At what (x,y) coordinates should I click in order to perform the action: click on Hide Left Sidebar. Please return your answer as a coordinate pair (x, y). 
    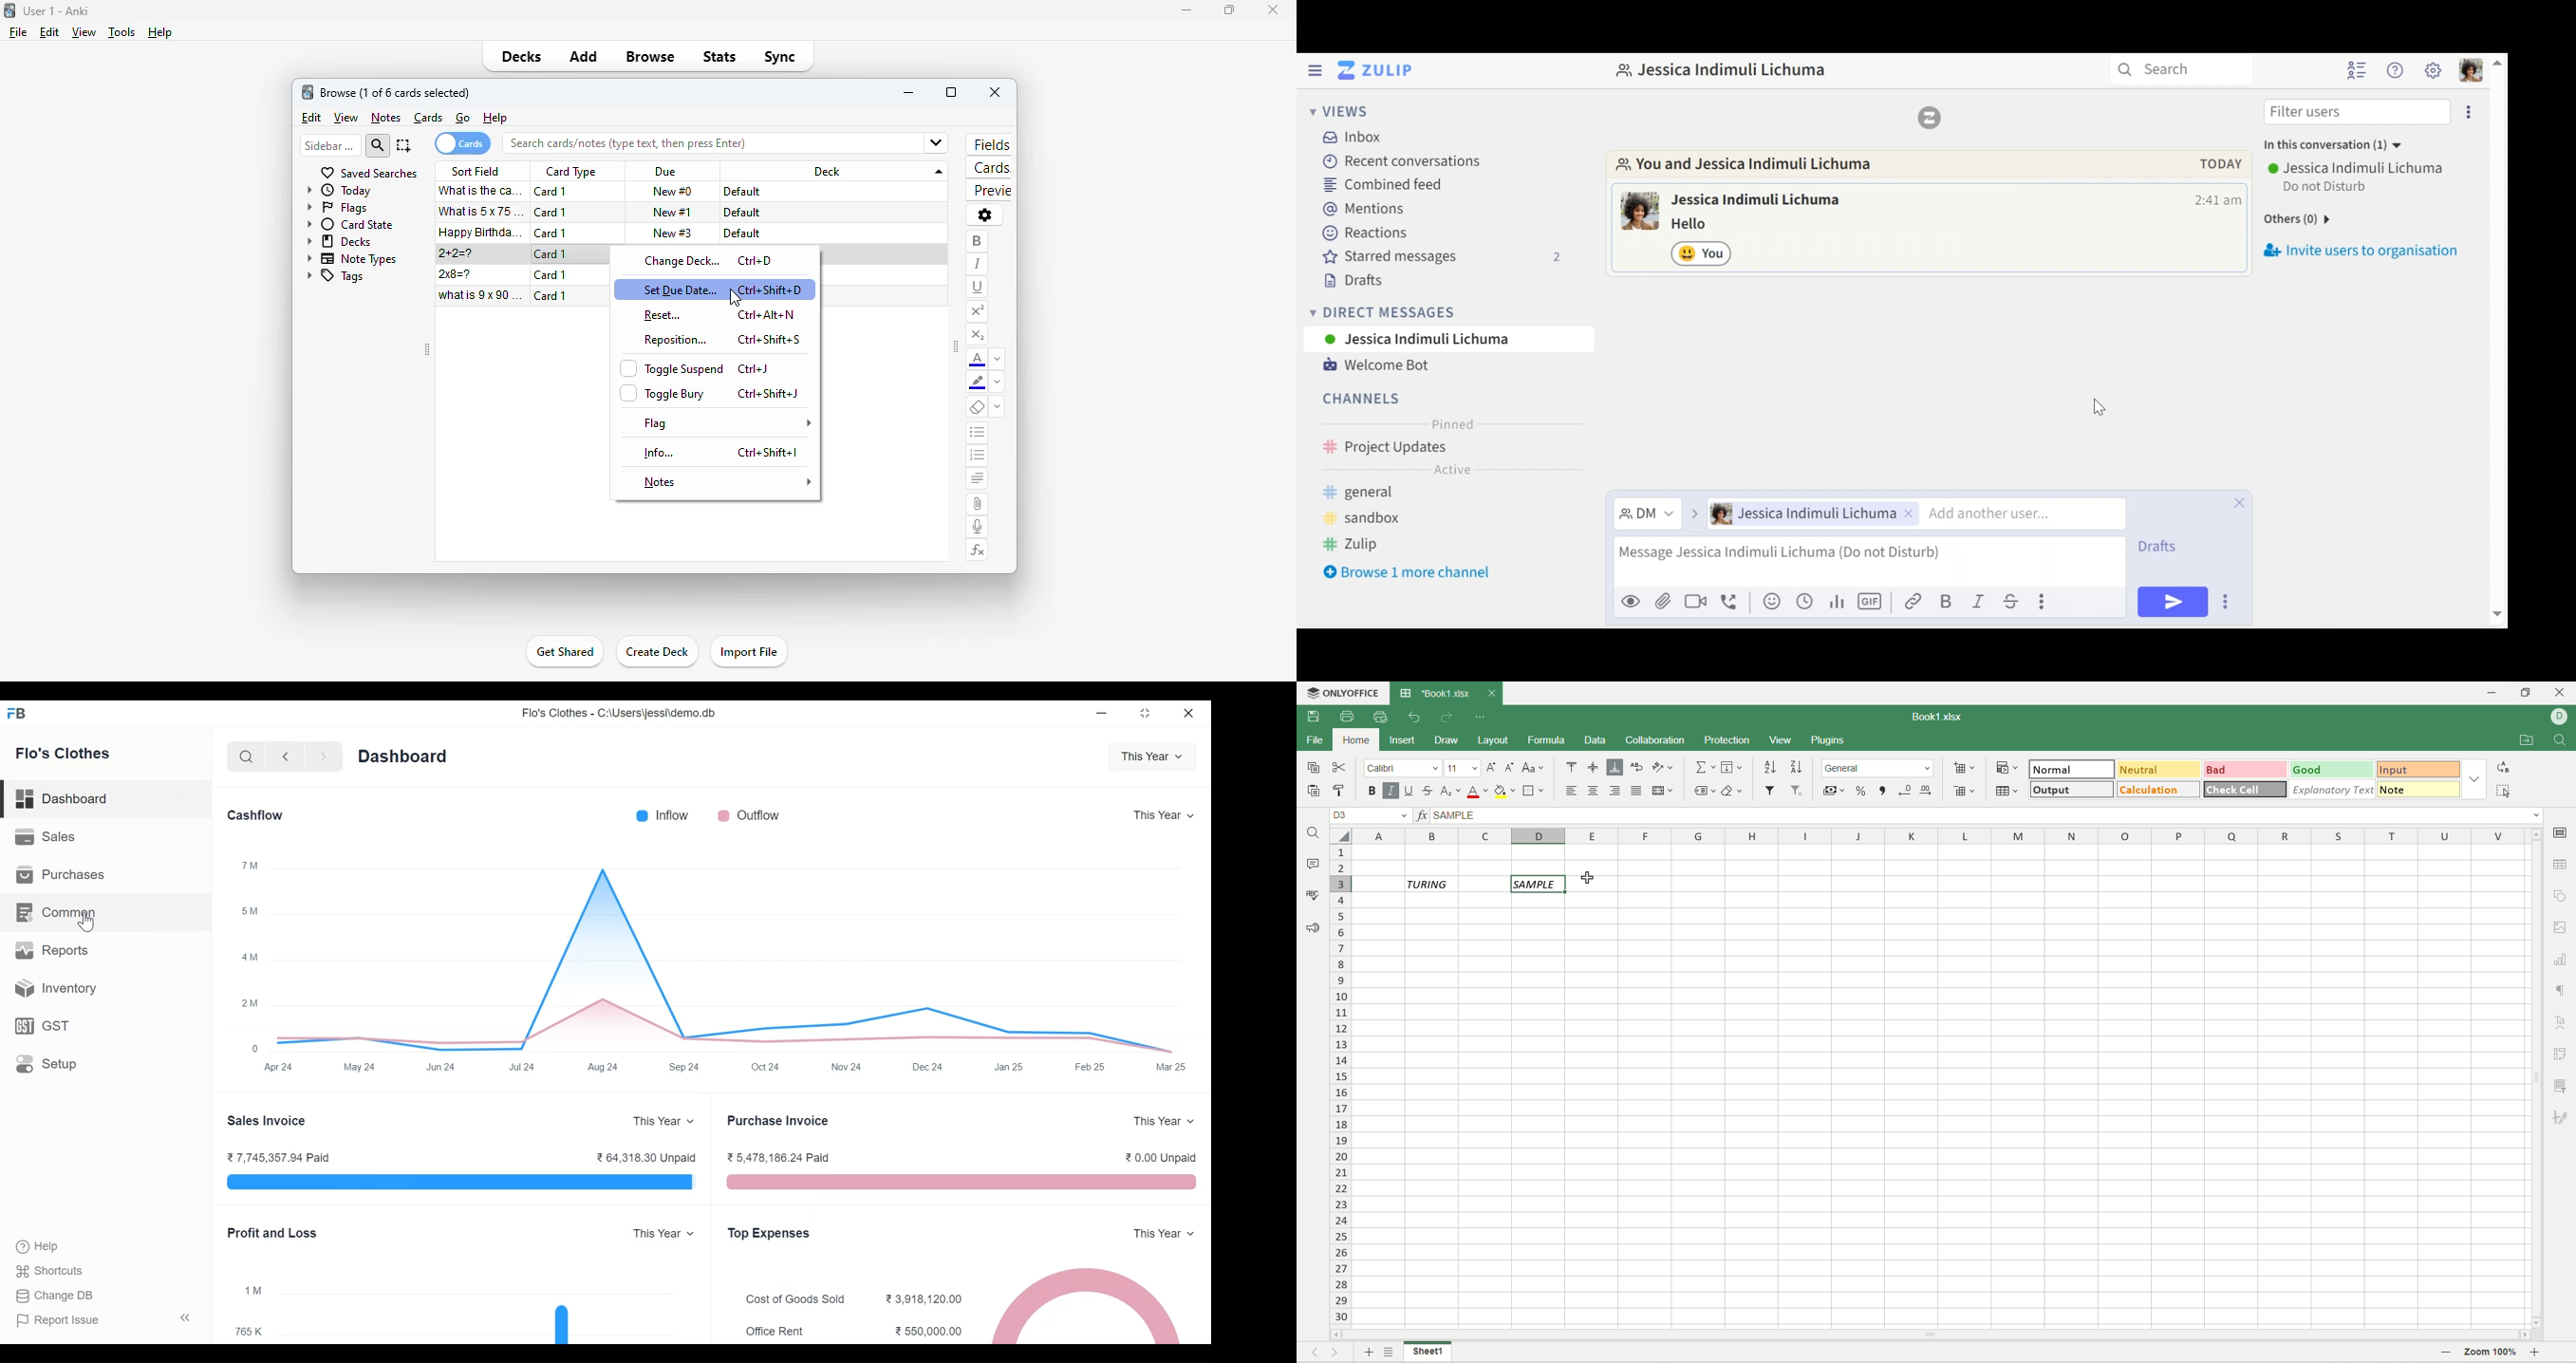
    Looking at the image, I should click on (1314, 69).